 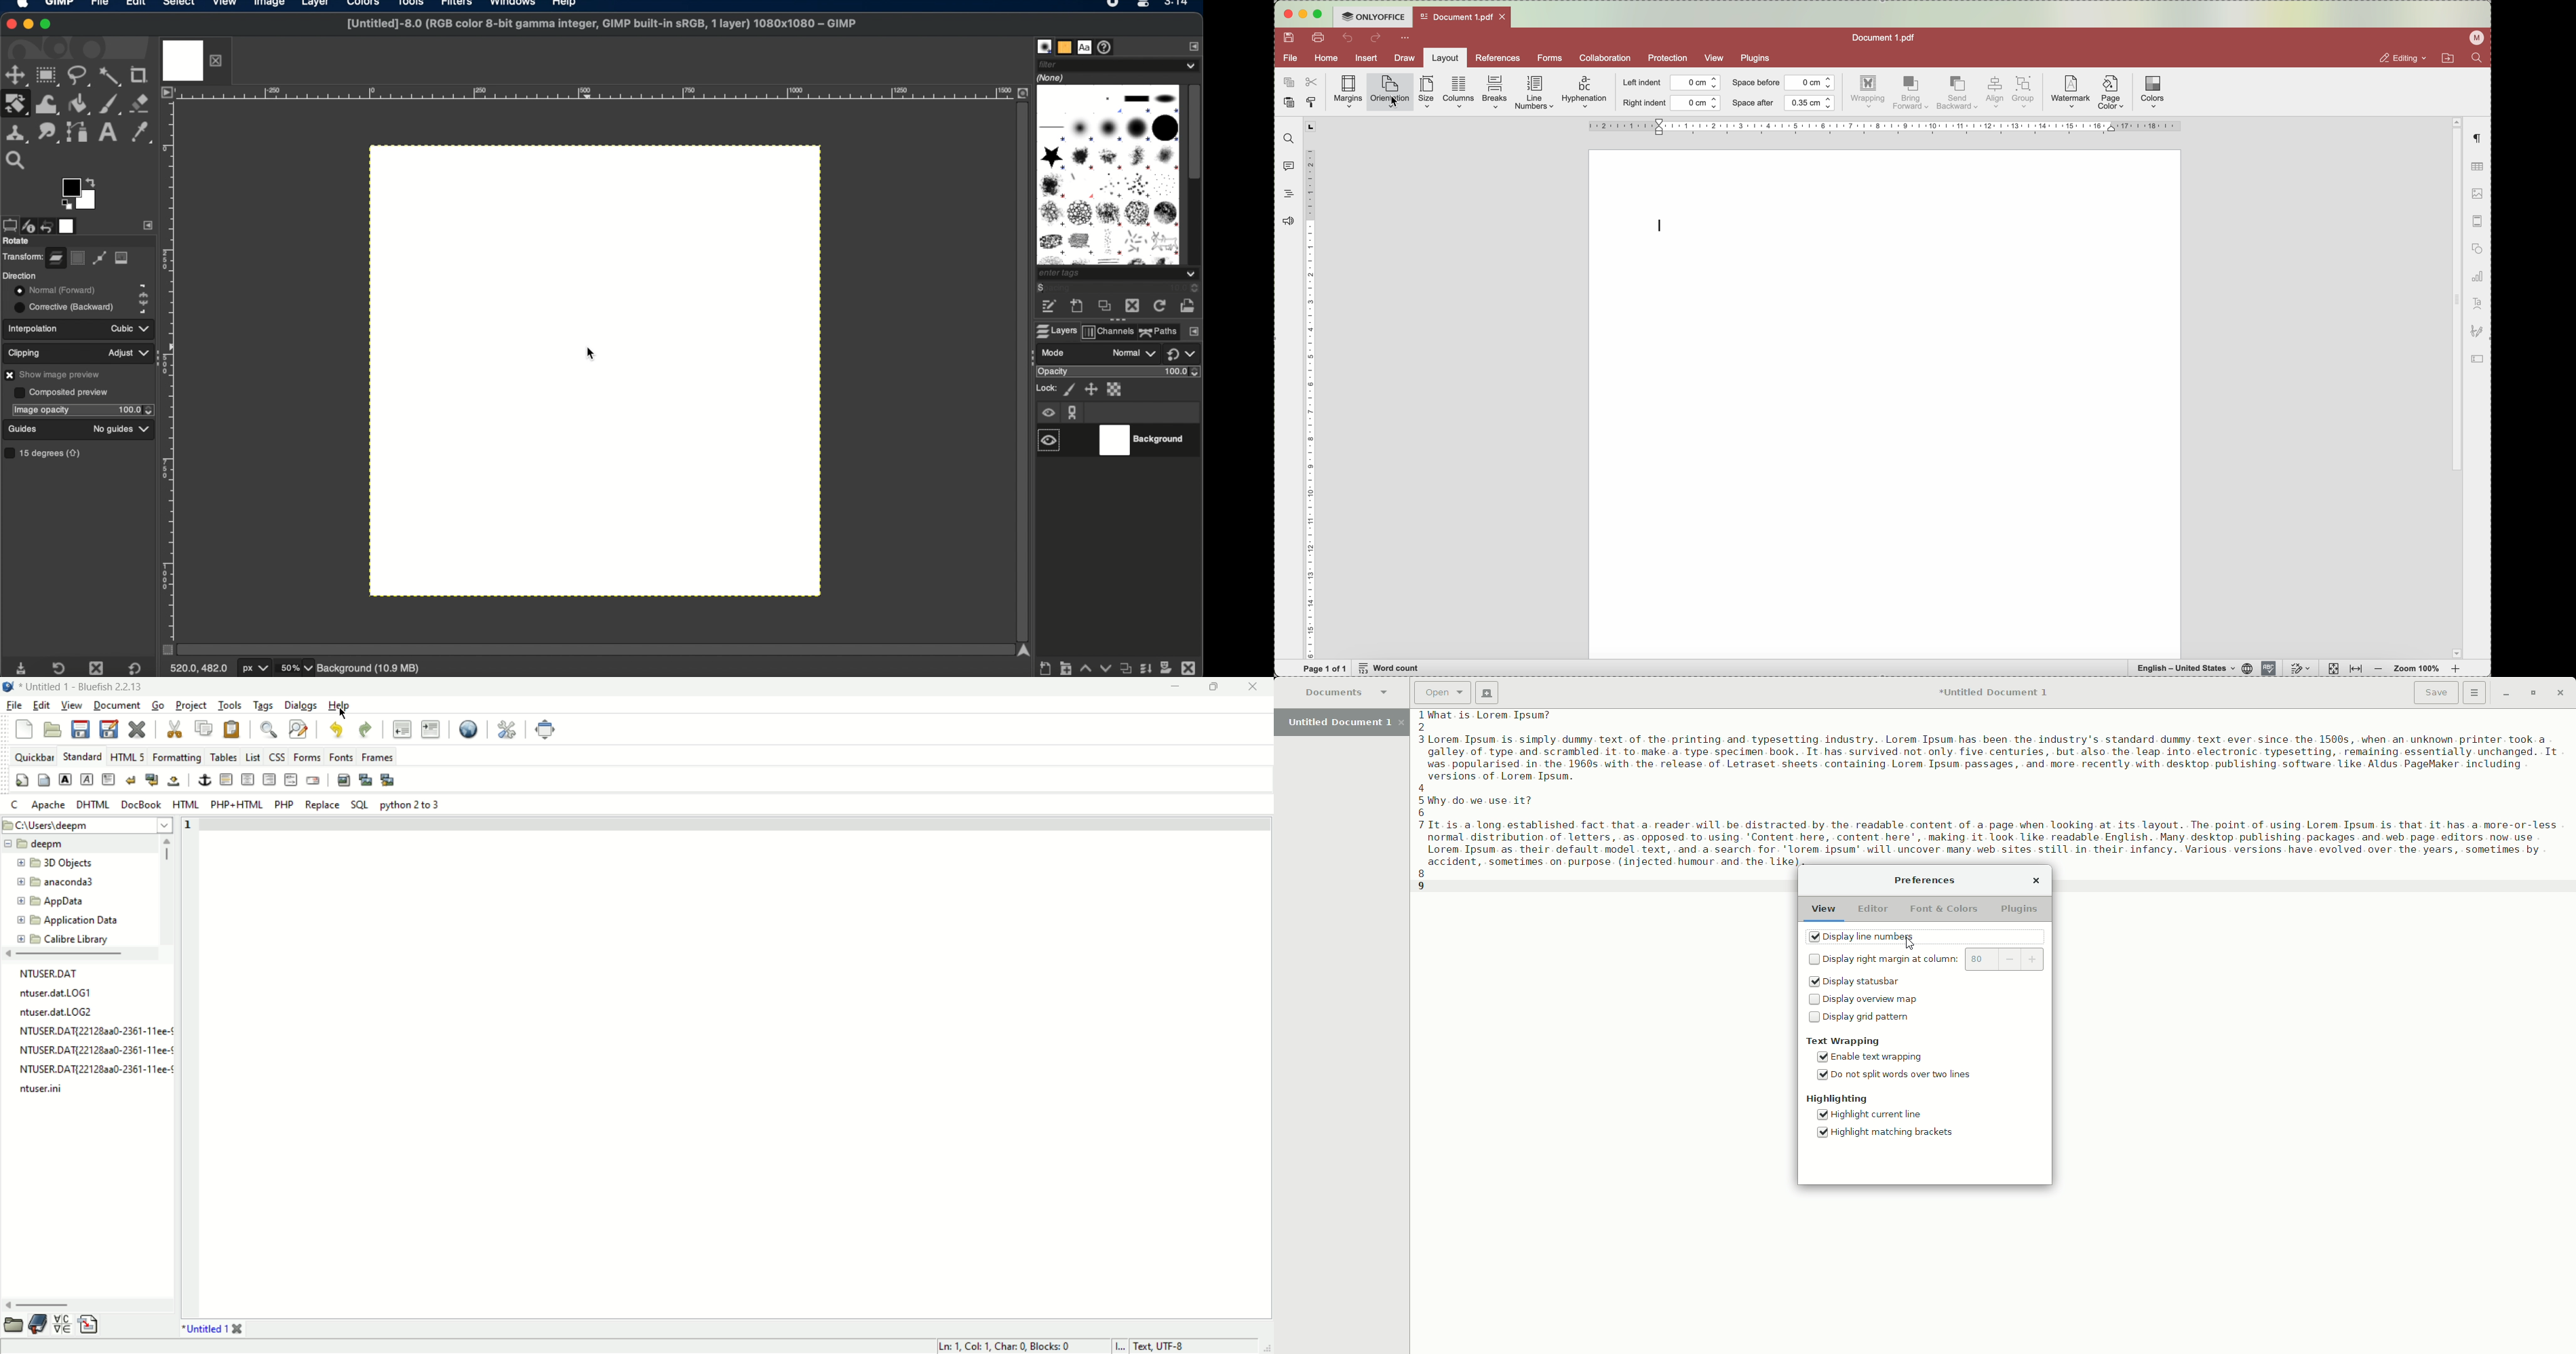 I want to click on margin, so click(x=171, y=367).